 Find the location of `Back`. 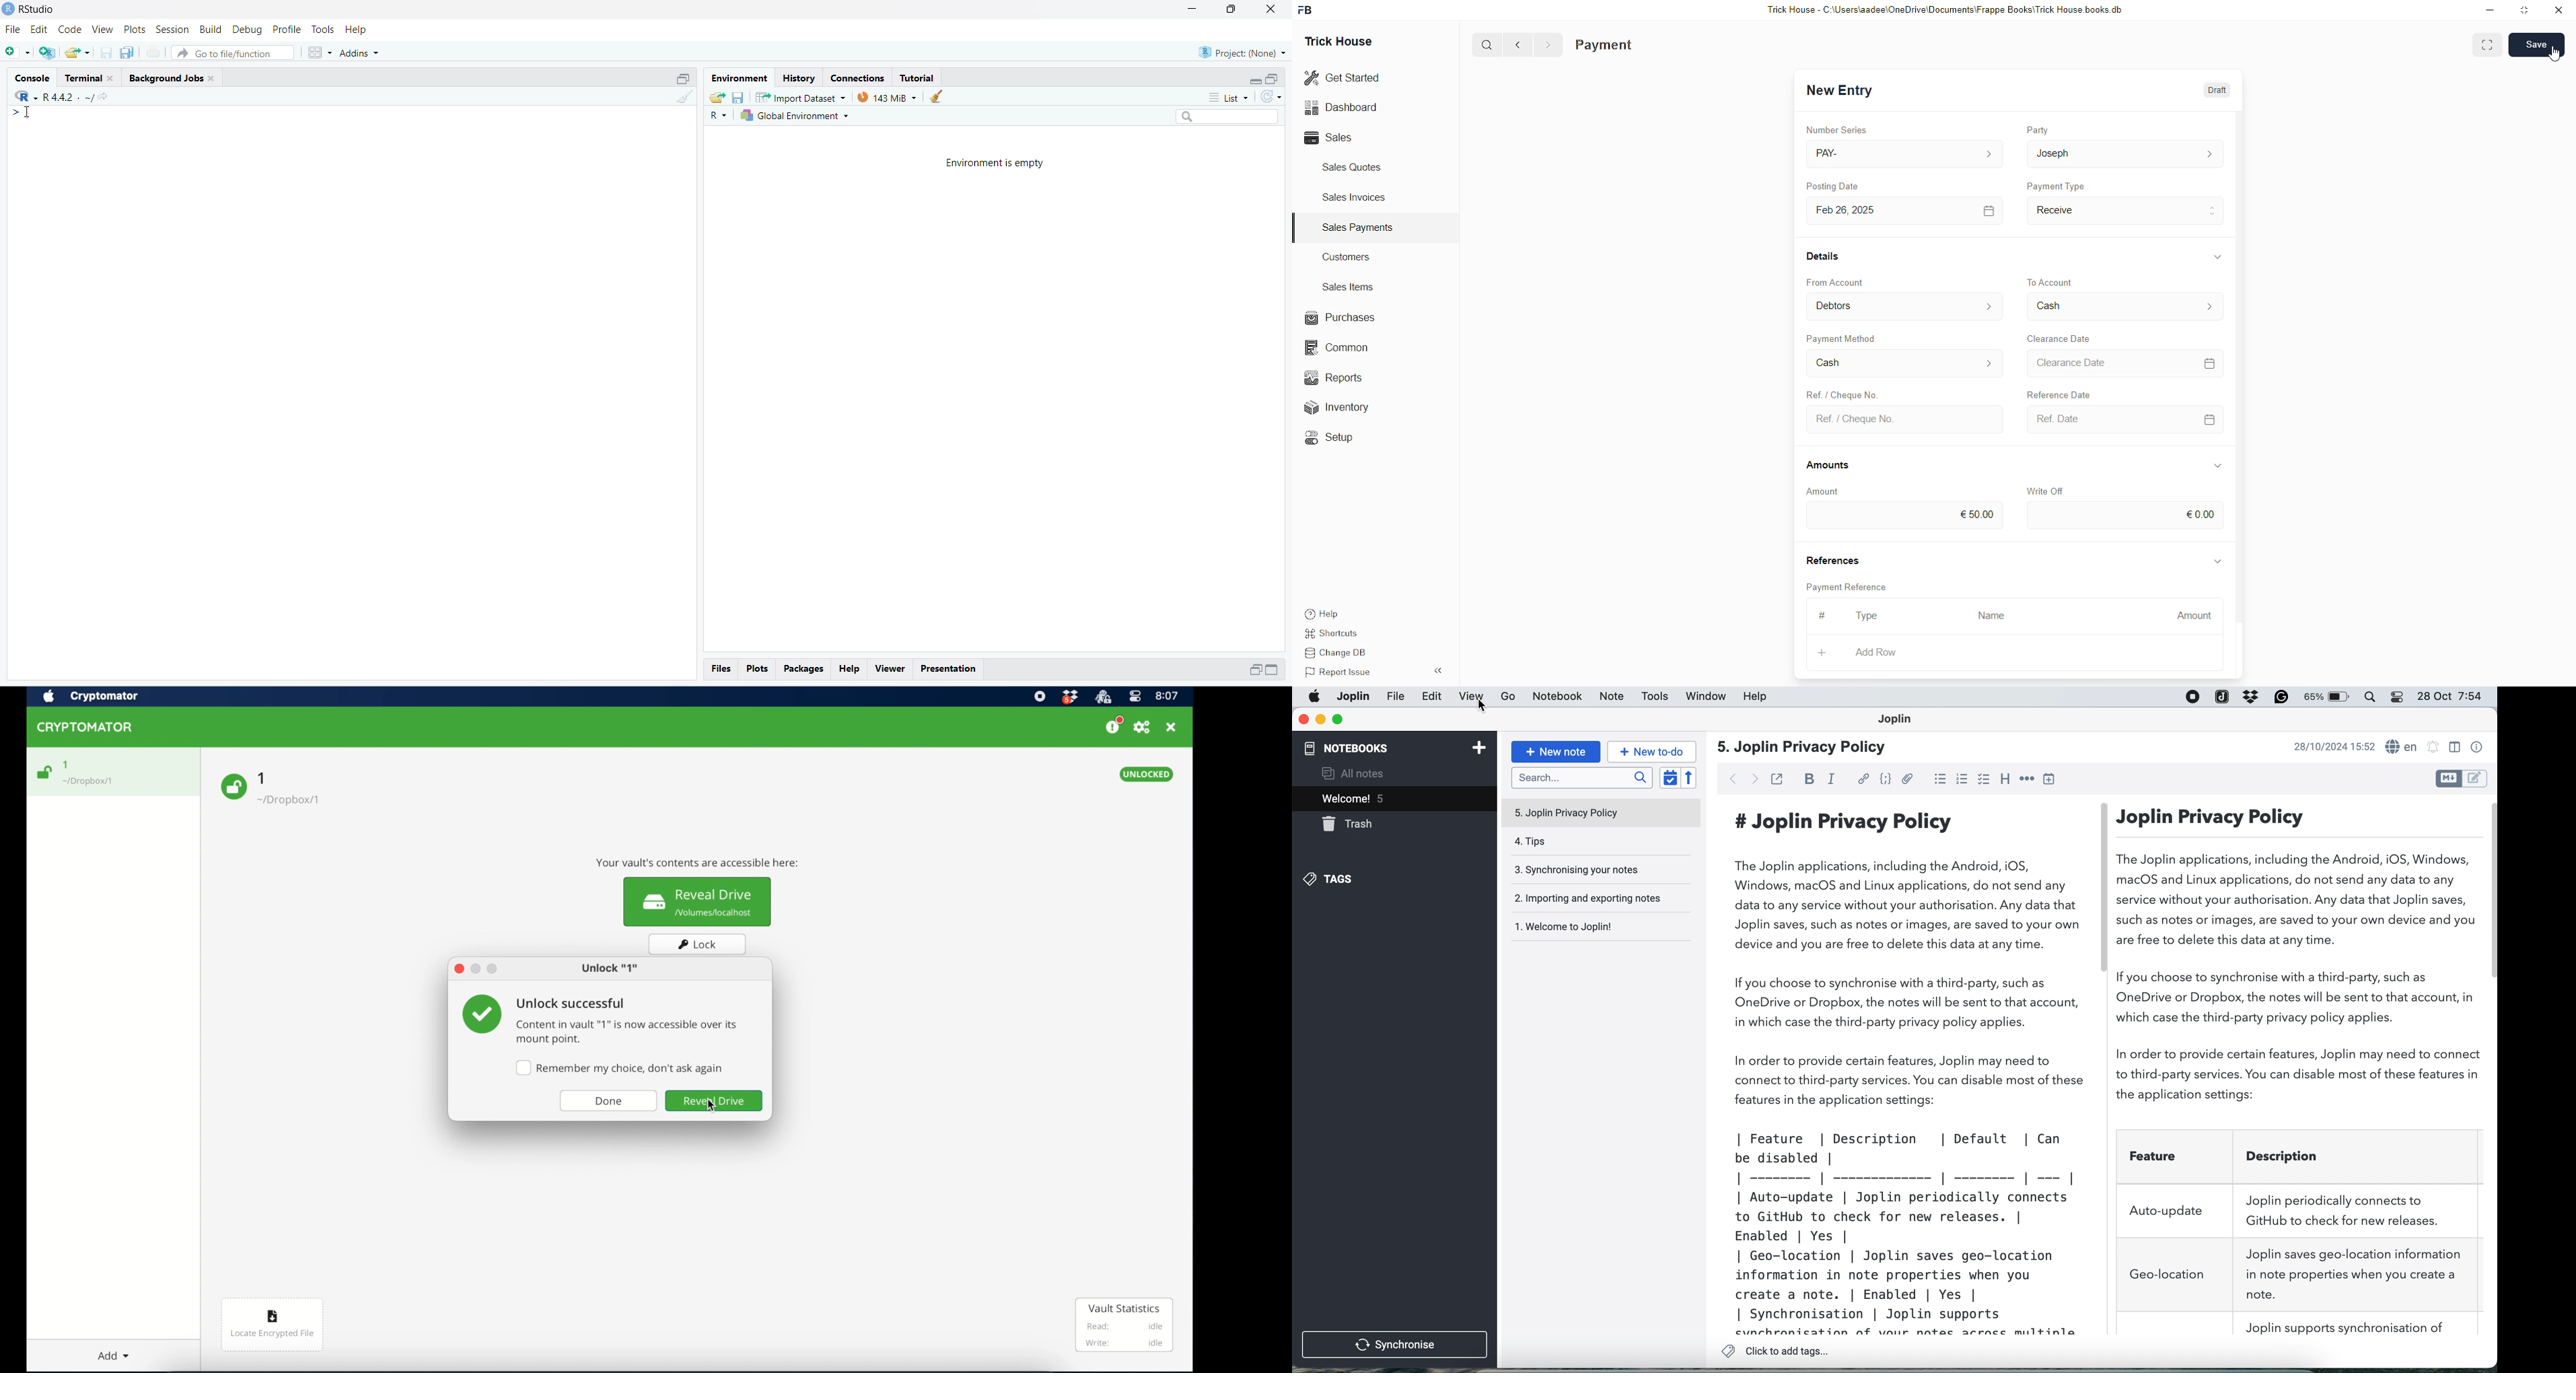

Back is located at coordinates (1518, 45).